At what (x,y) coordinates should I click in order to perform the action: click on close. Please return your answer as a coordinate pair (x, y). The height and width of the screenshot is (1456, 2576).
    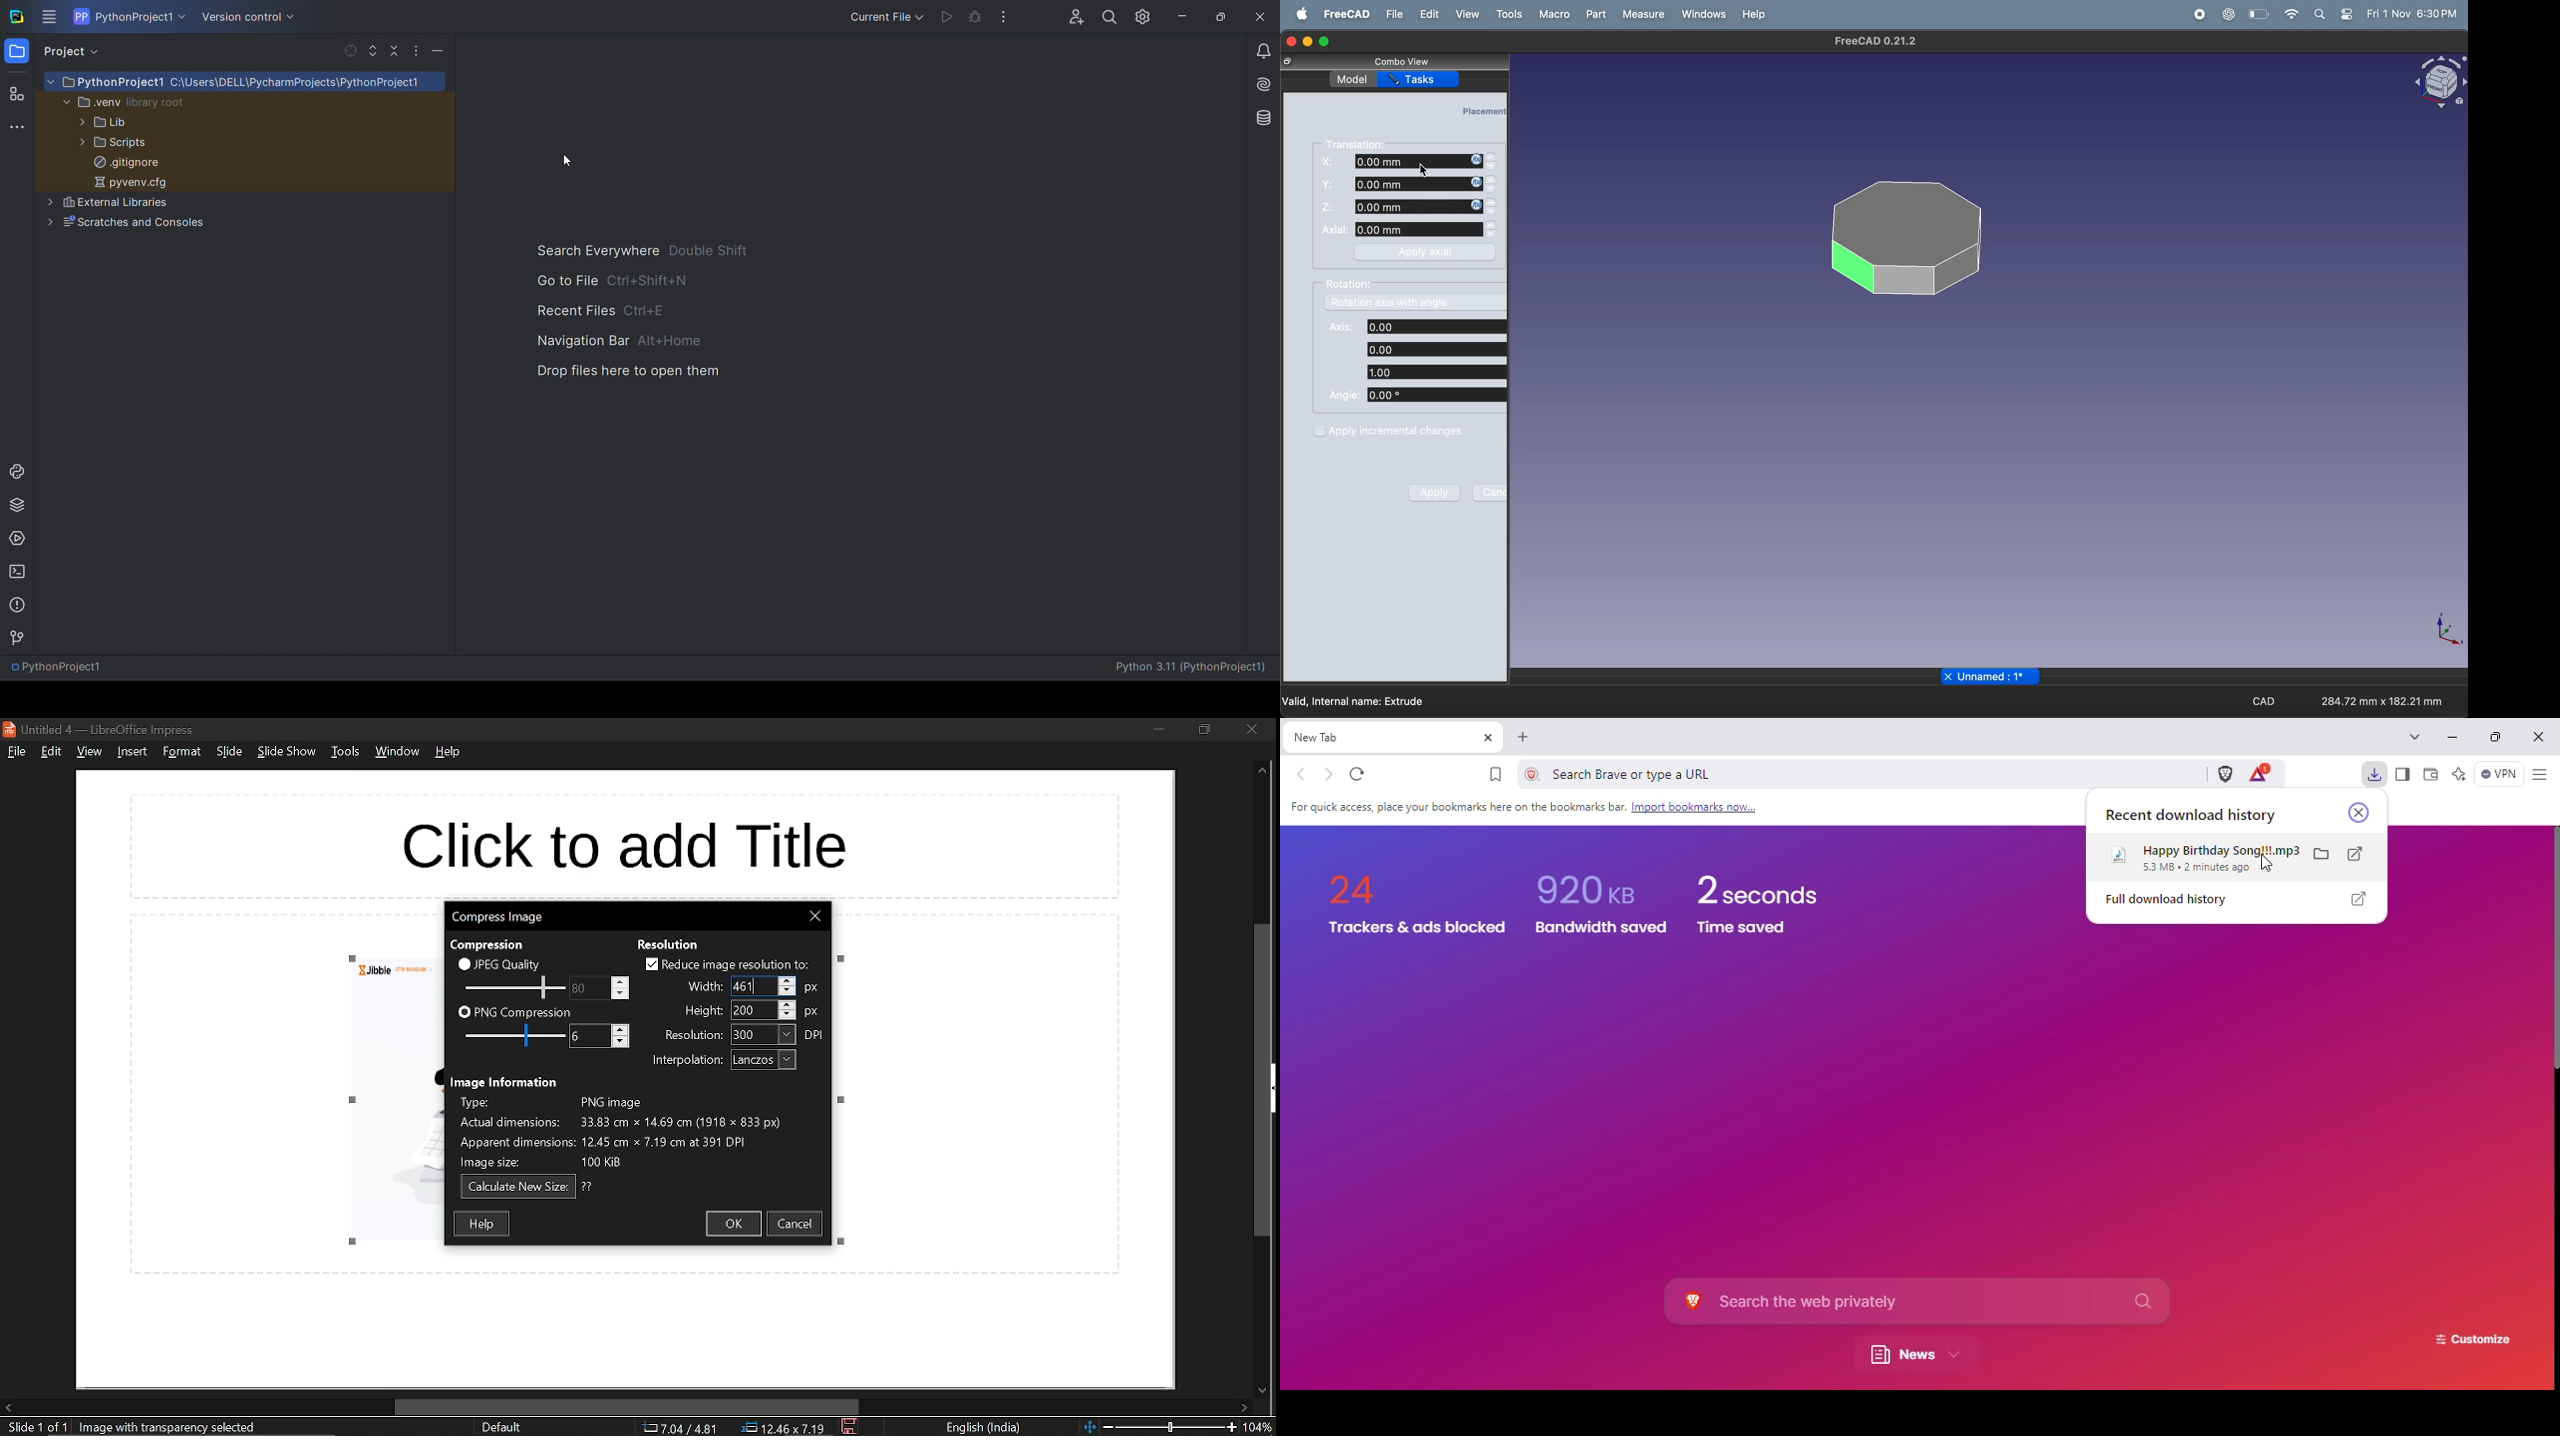
    Looking at the image, I should click on (2538, 737).